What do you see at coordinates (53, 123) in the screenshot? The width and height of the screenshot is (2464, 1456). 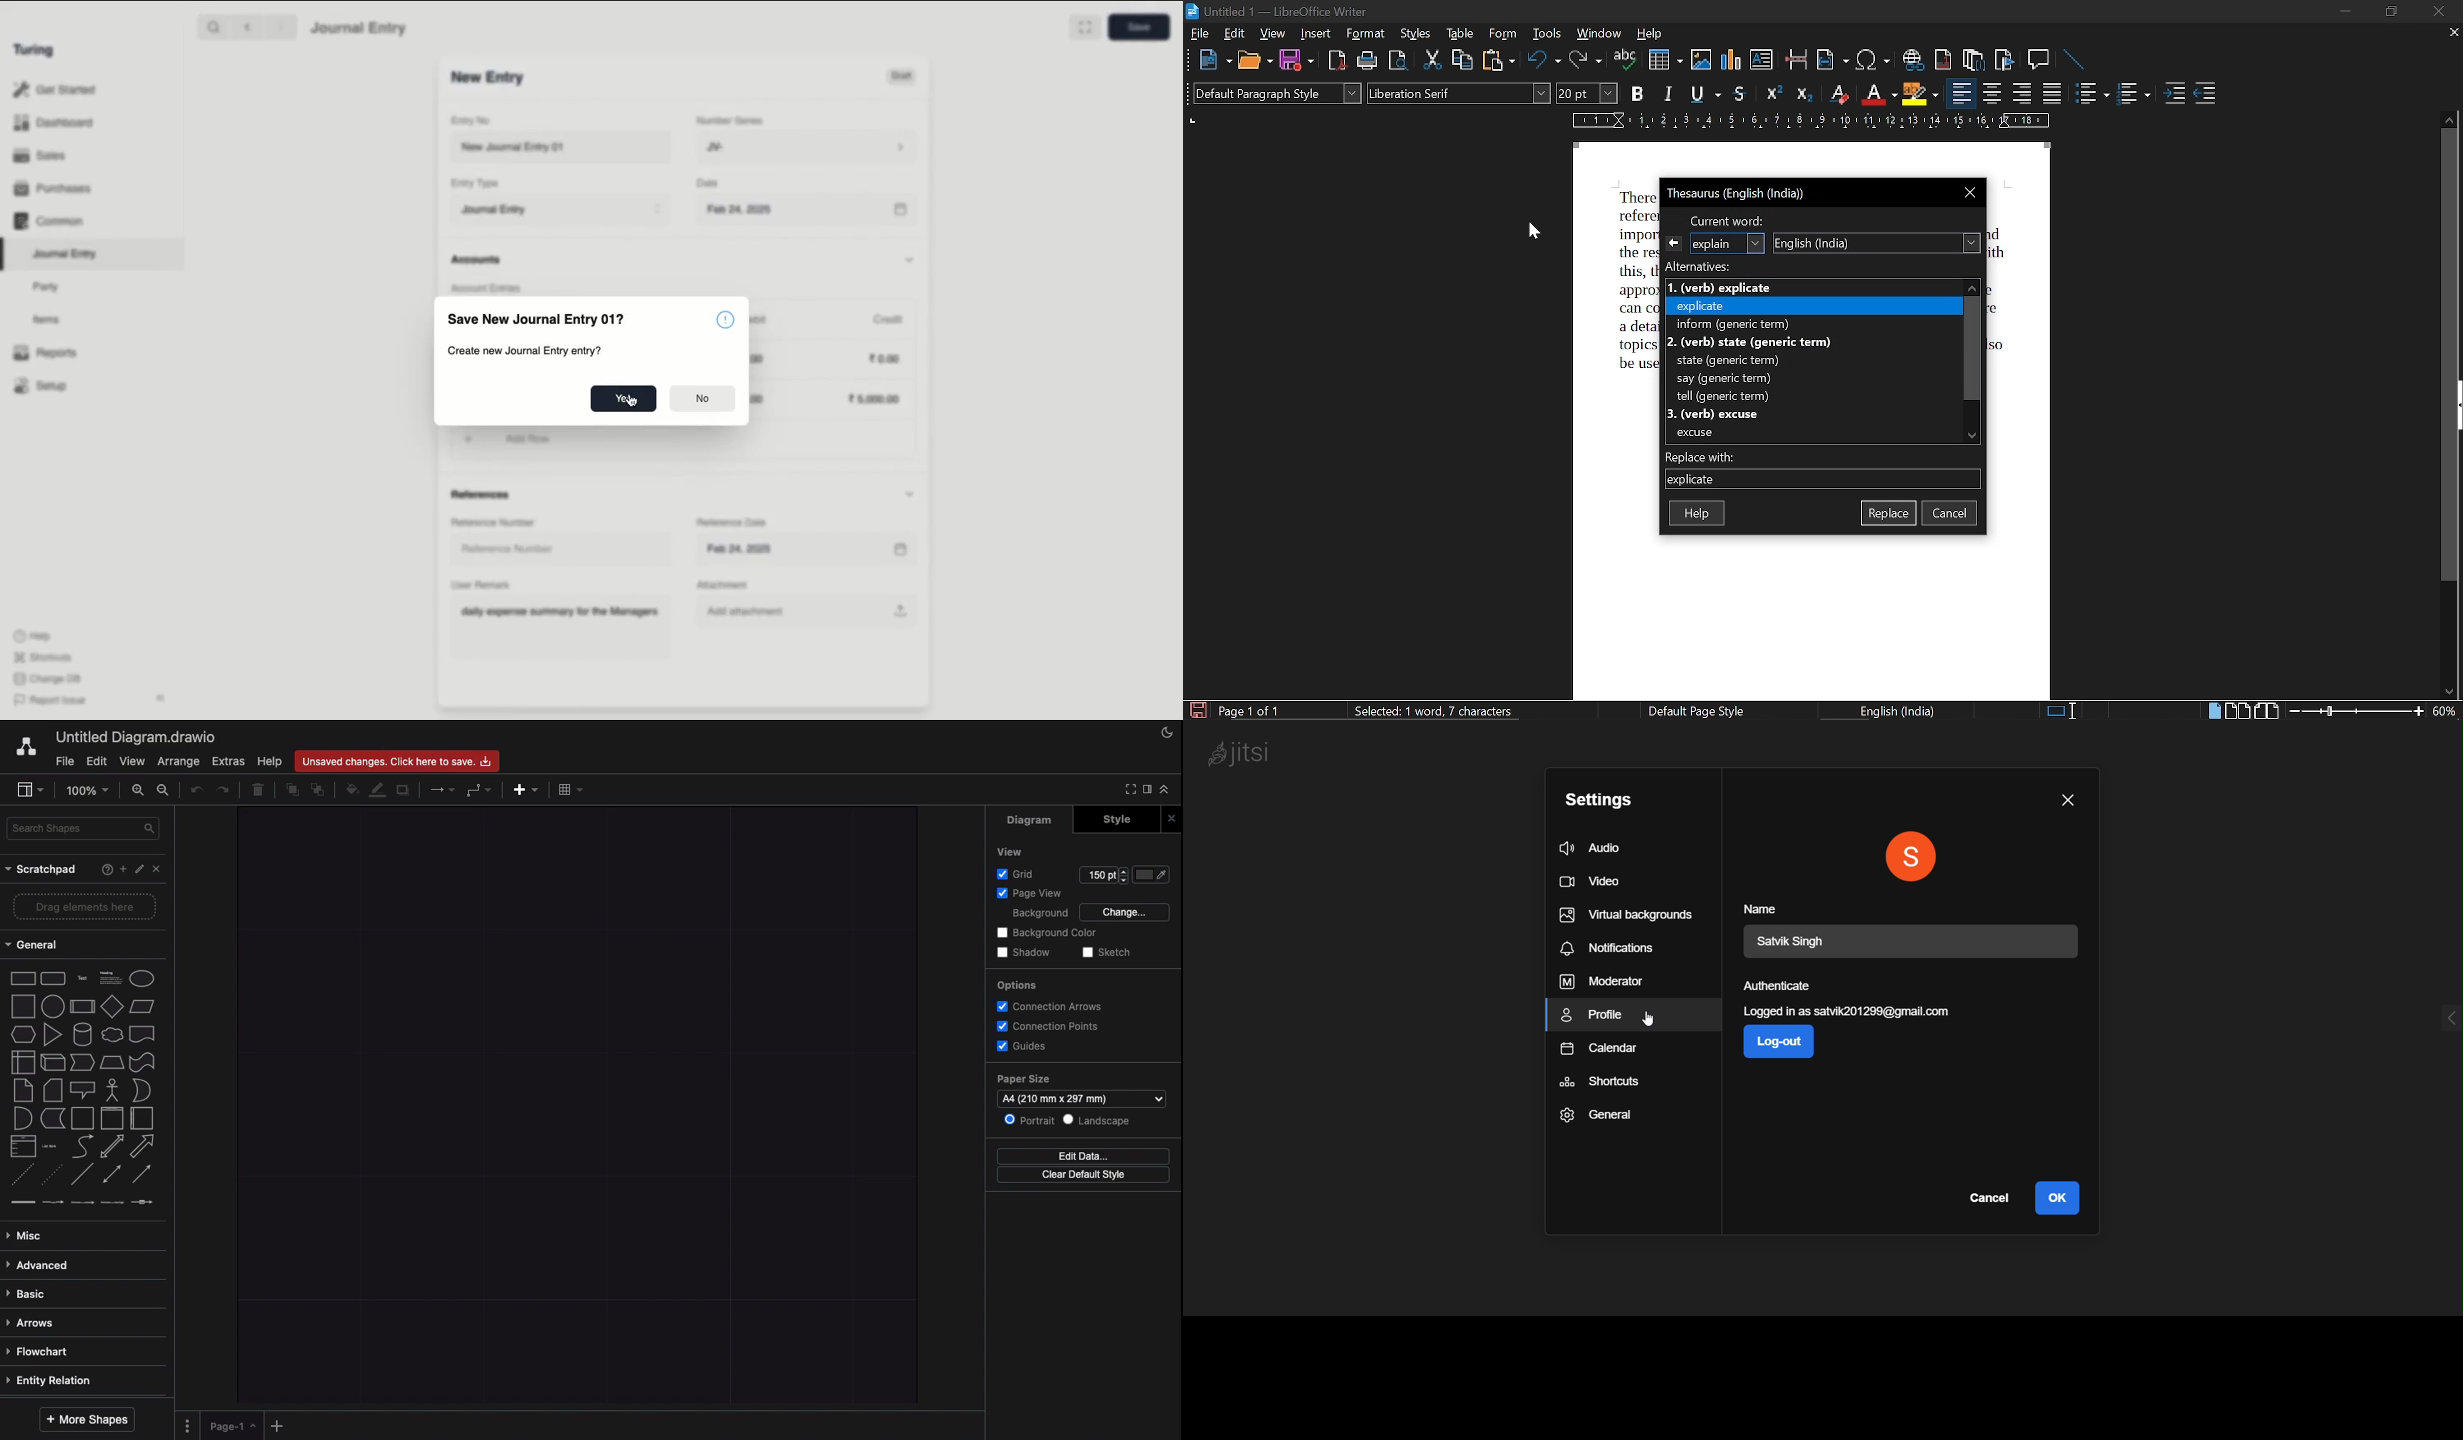 I see `Dashboard` at bounding box center [53, 123].